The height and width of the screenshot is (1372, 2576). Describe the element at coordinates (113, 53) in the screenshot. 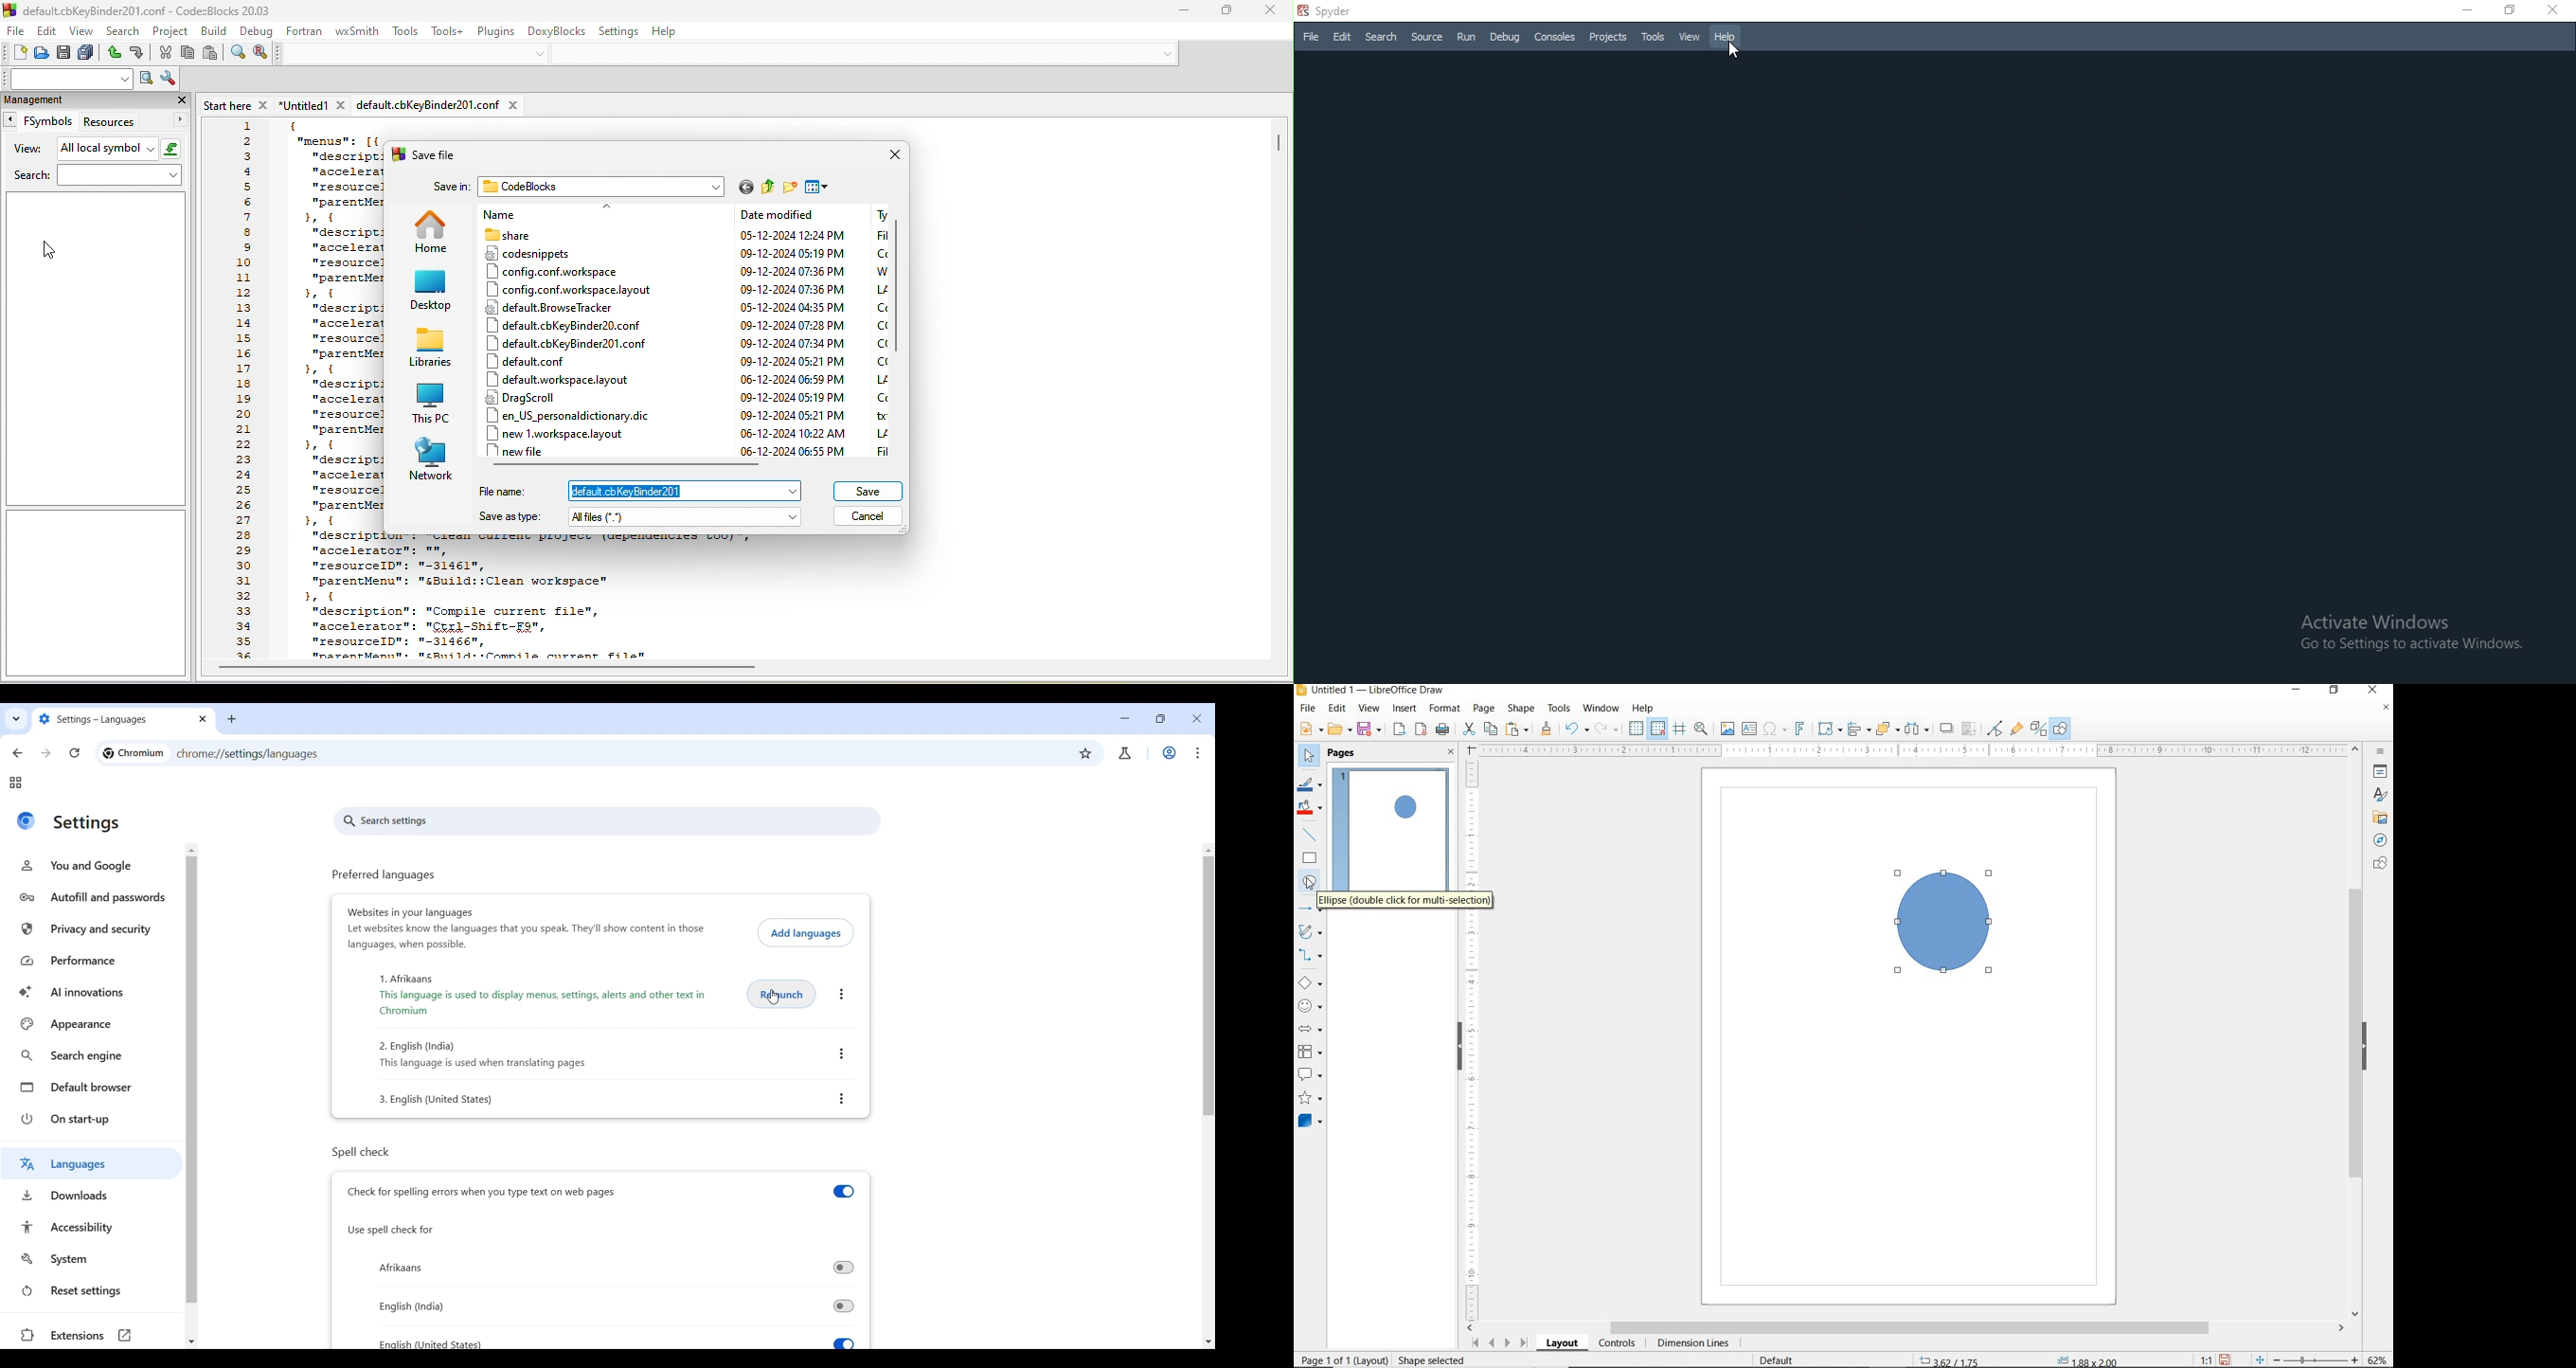

I see `undo` at that location.